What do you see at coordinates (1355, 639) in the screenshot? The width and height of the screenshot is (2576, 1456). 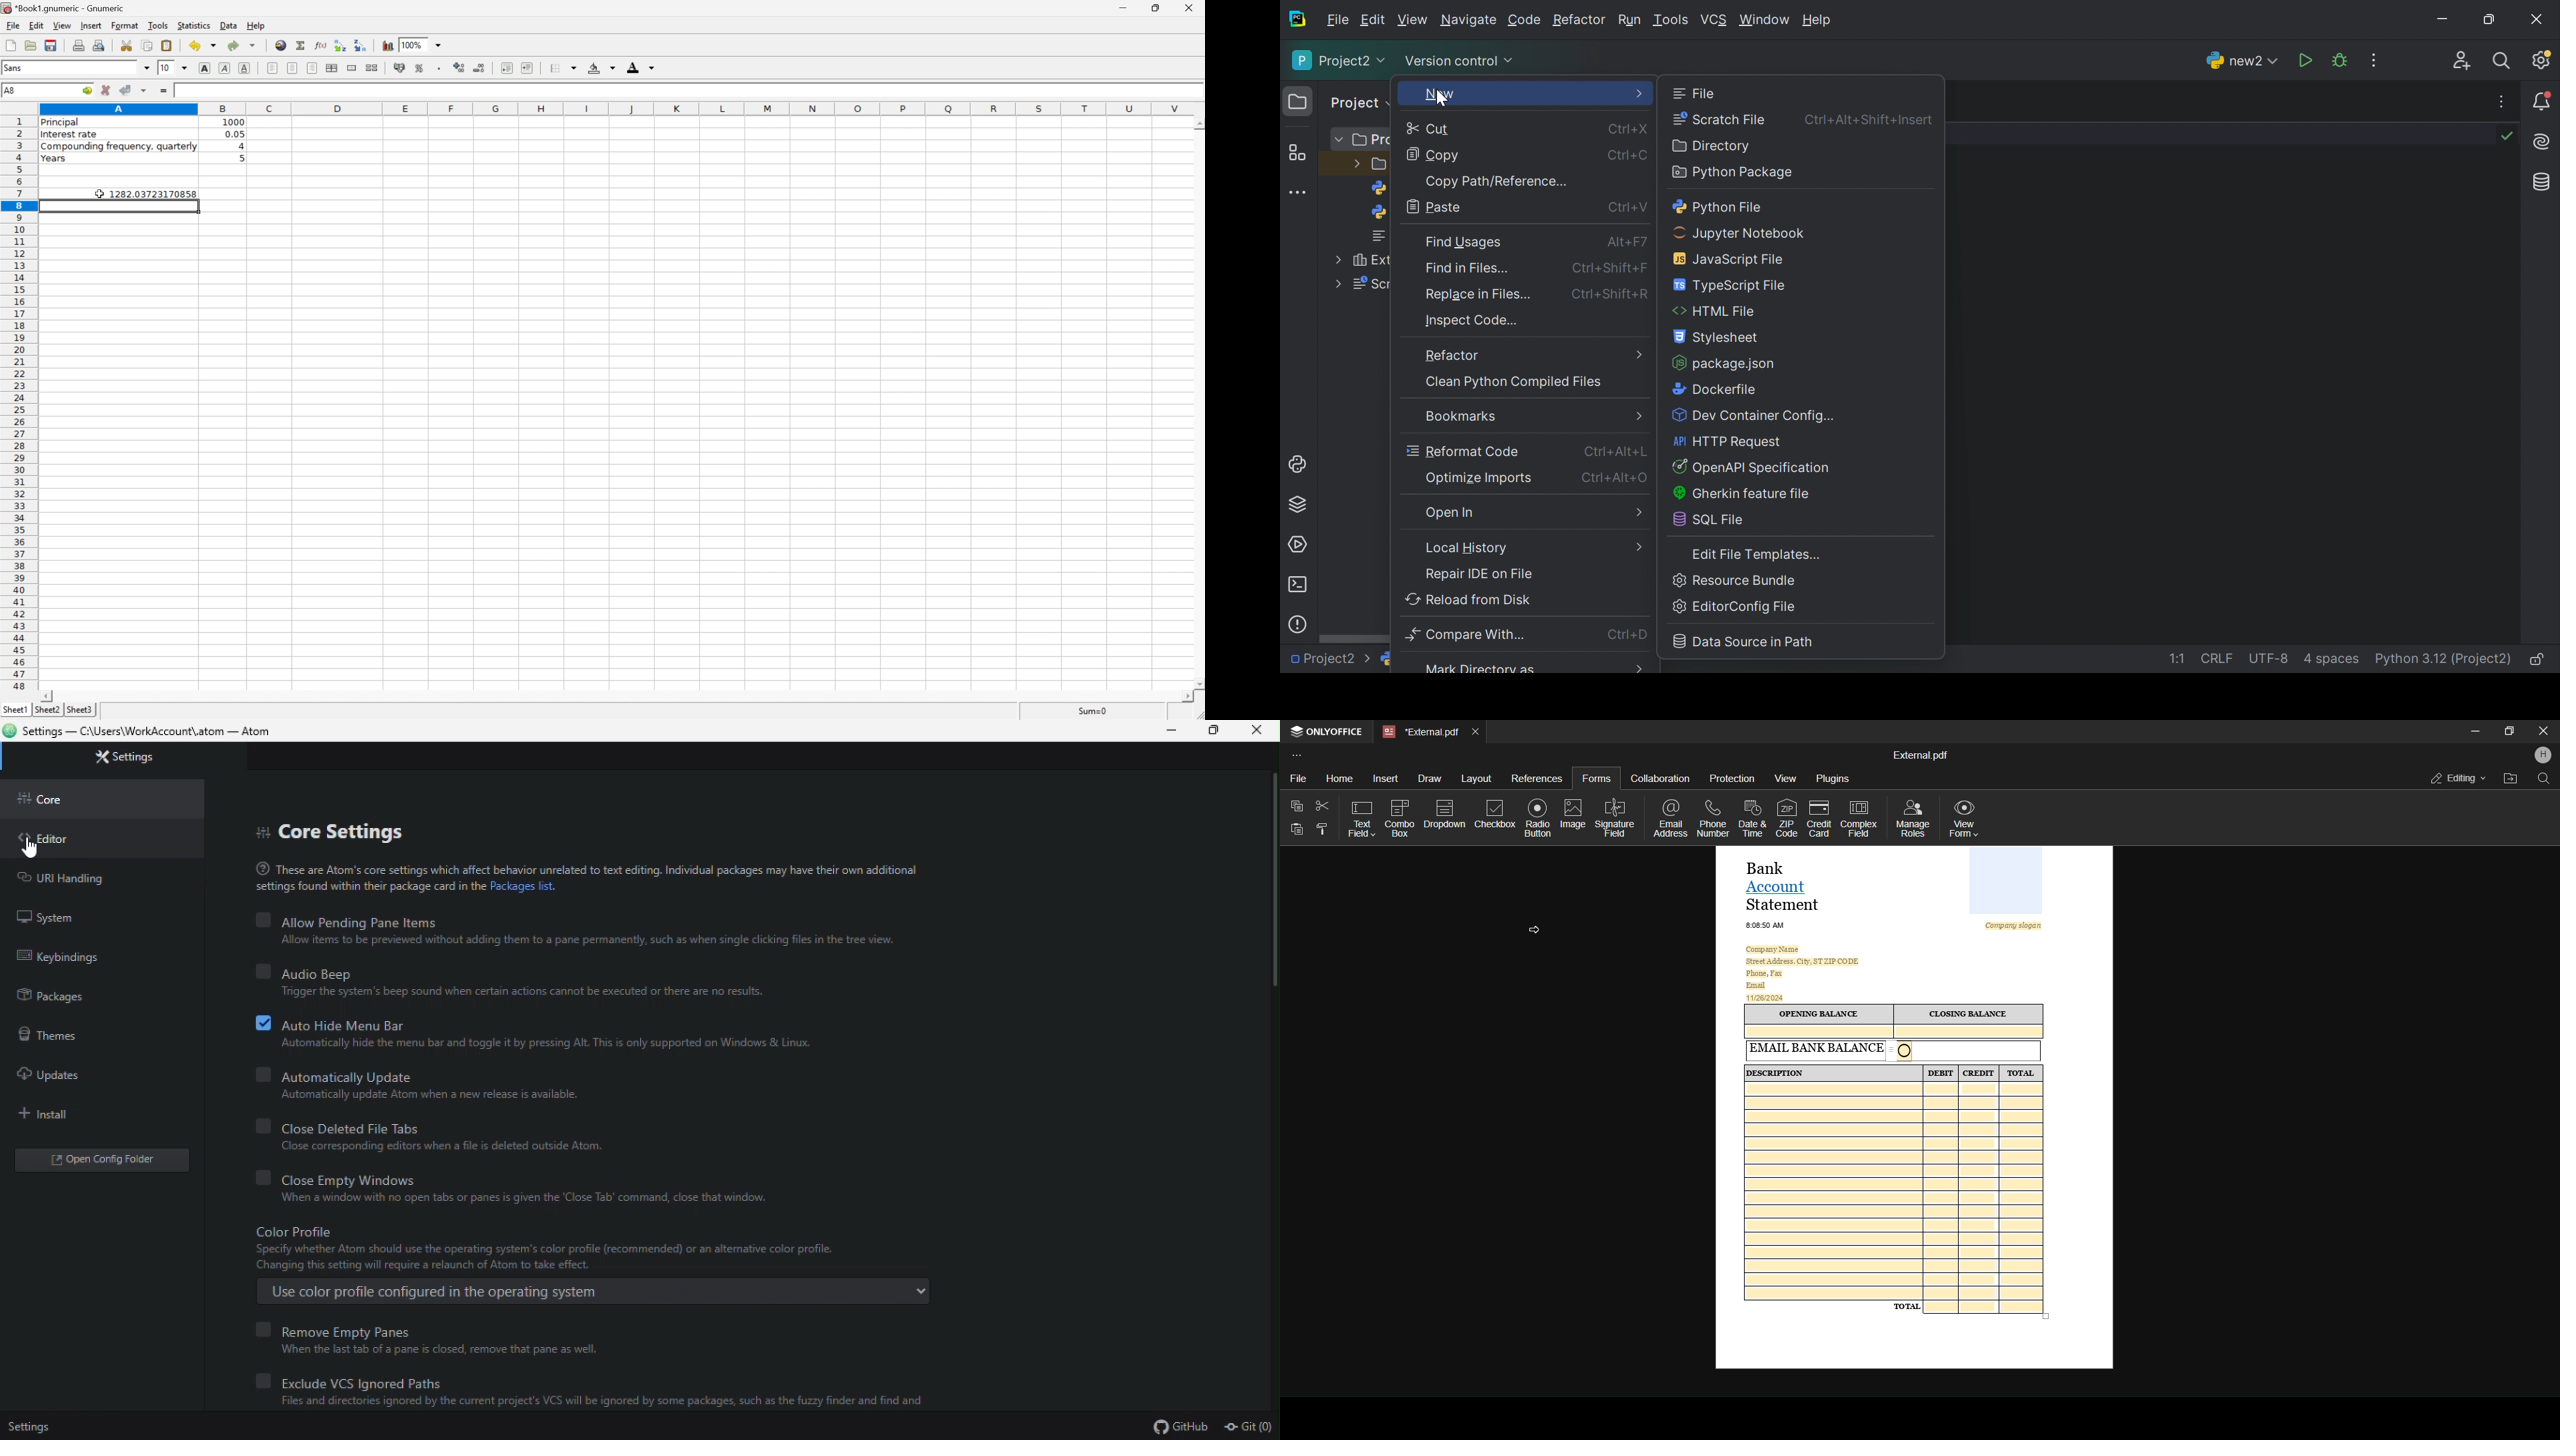 I see `Scroll bar` at bounding box center [1355, 639].